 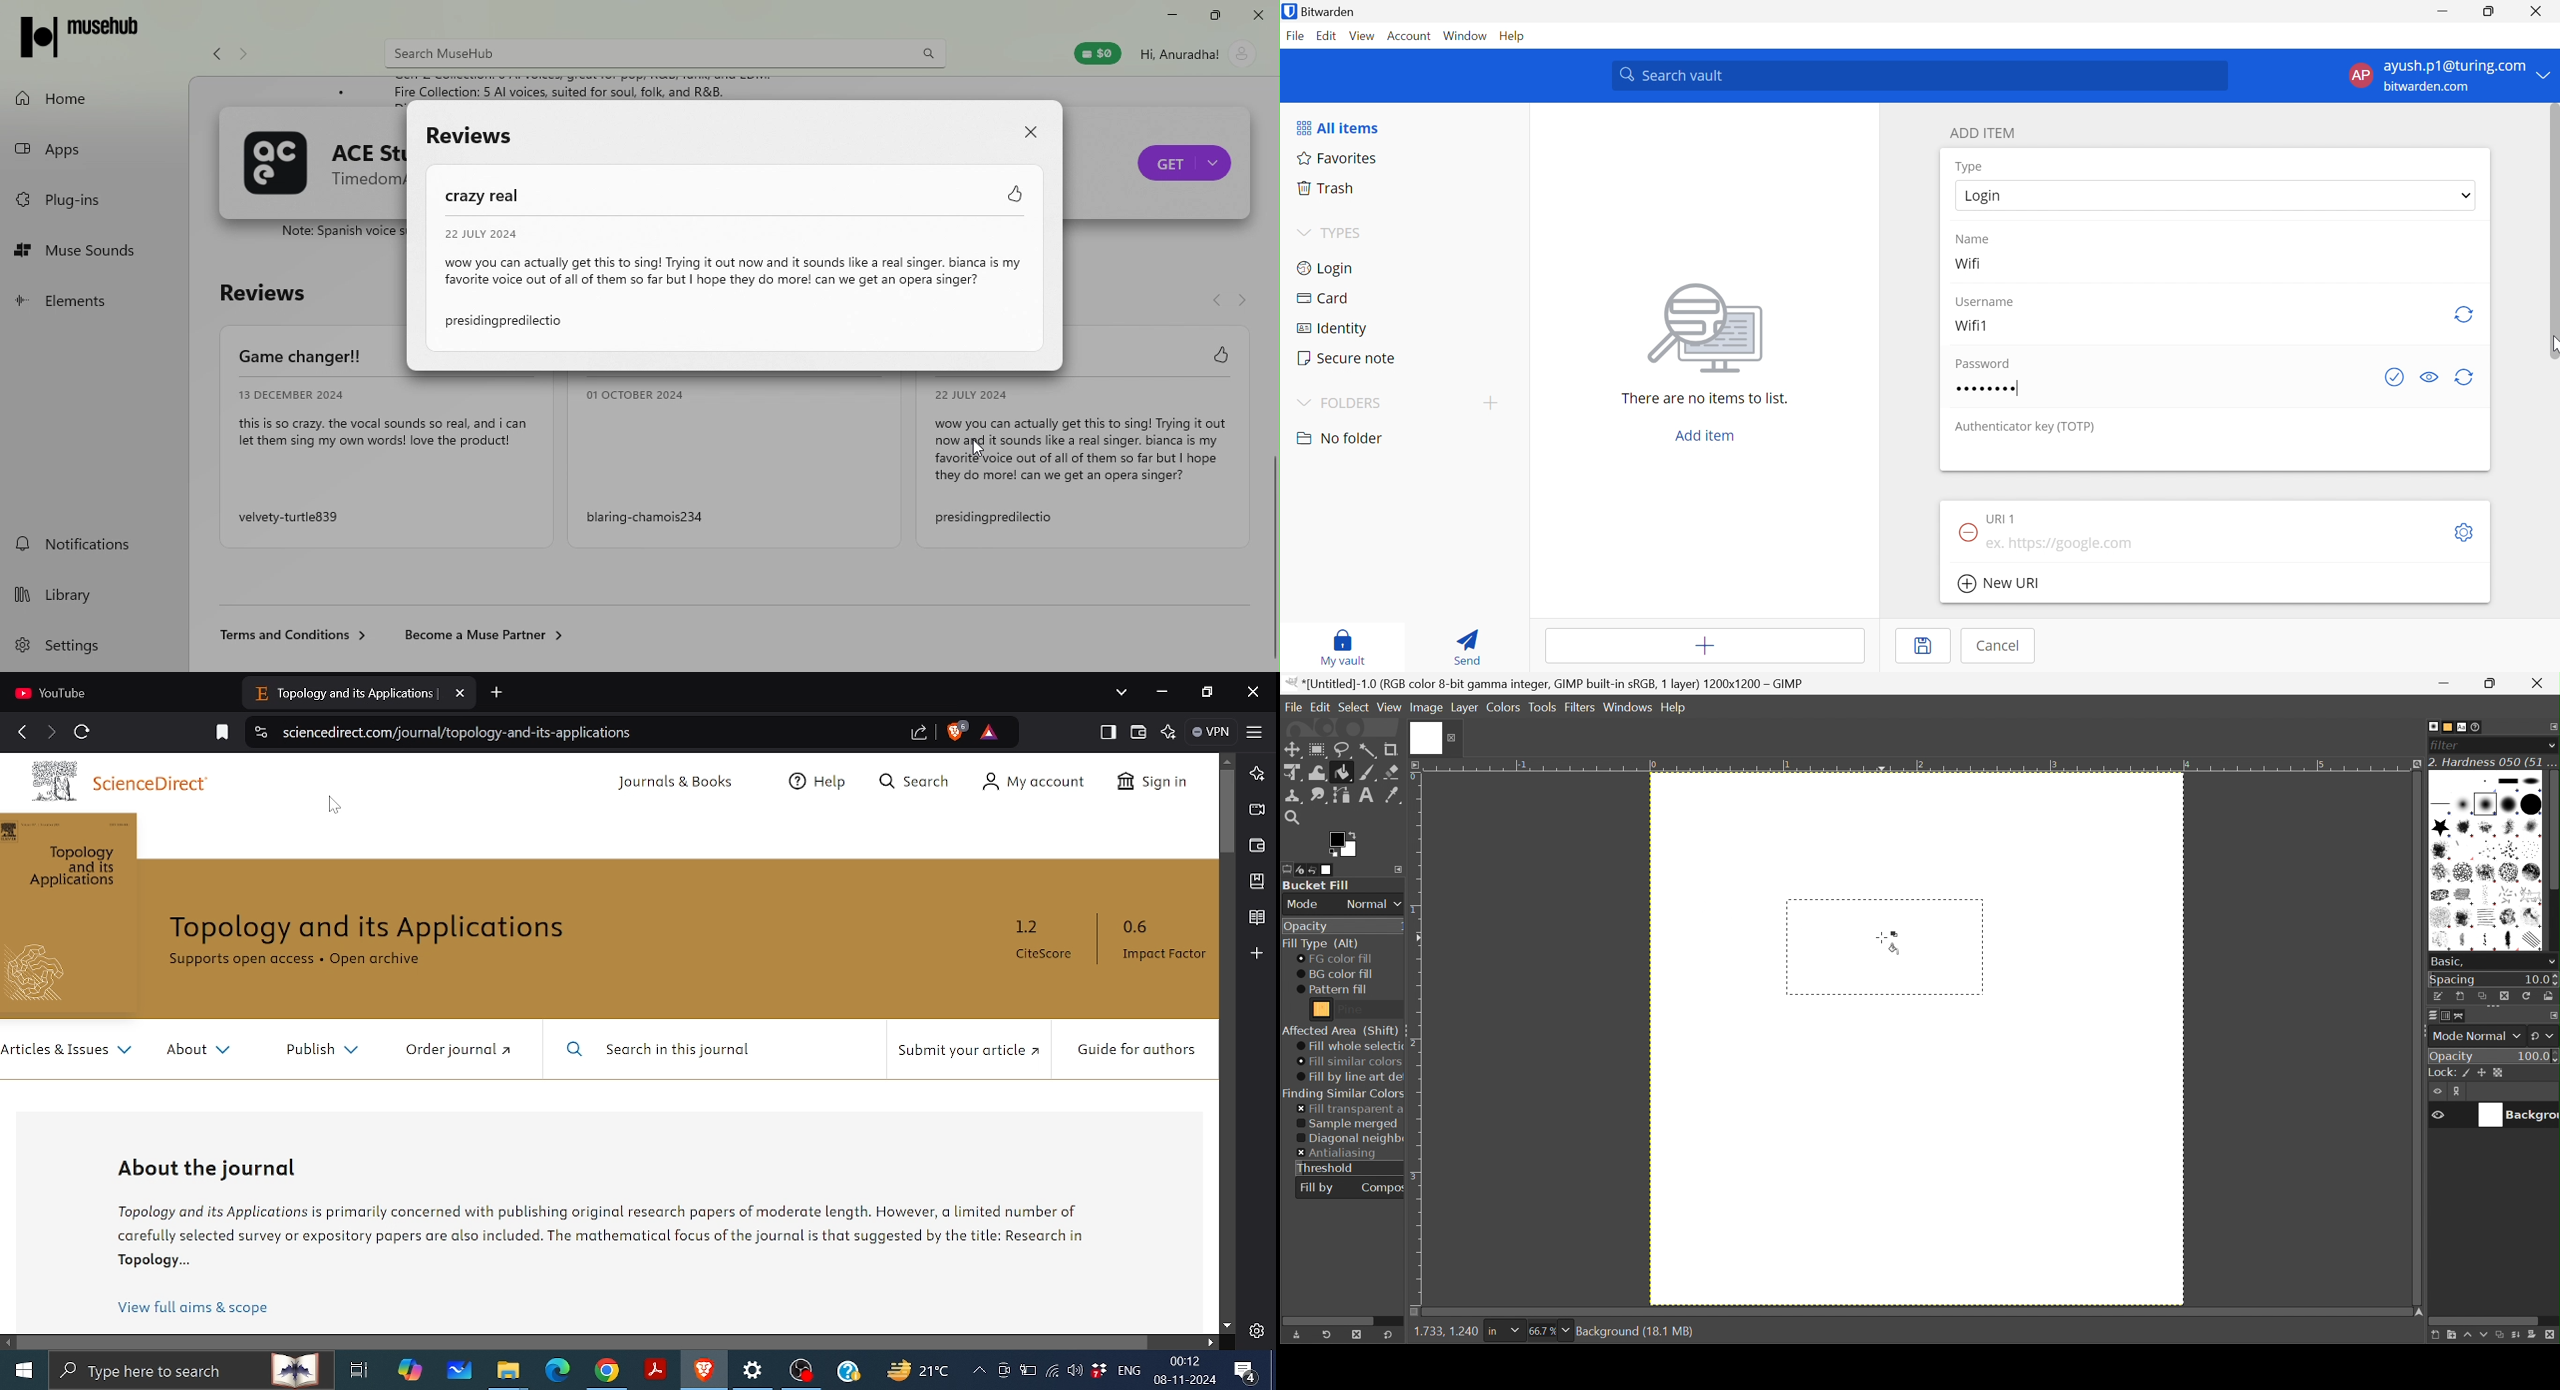 I want to click on Pattern, so click(x=1322, y=1010).